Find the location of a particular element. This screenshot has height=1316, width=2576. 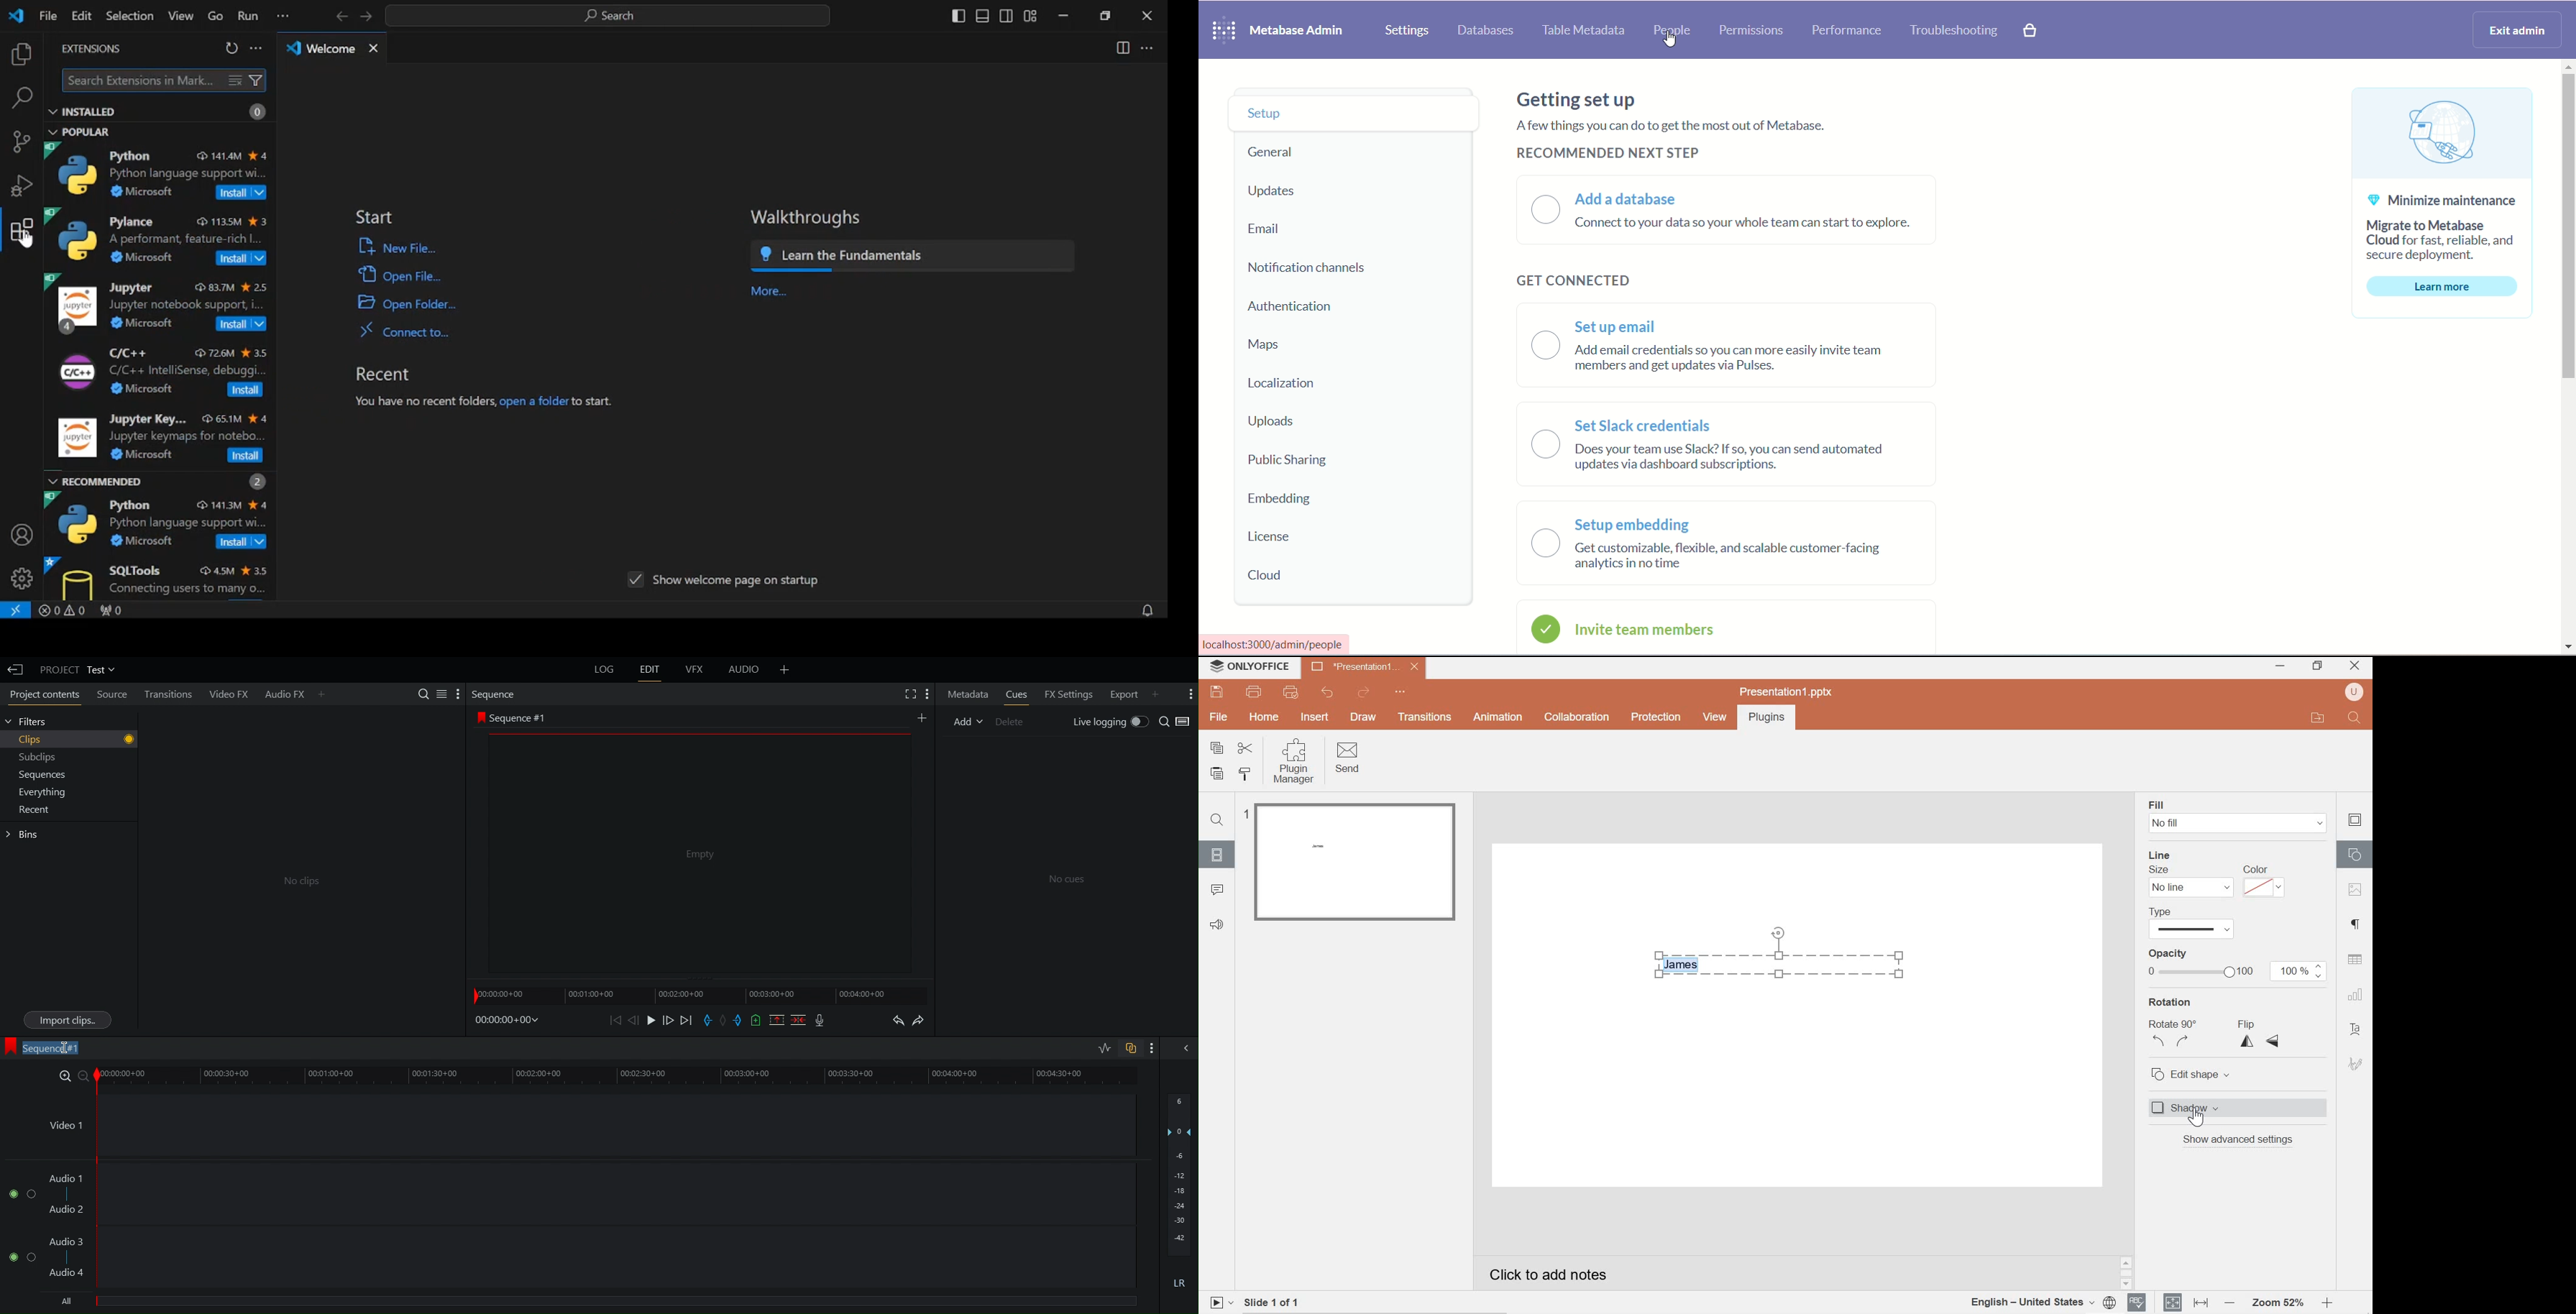

Transitions is located at coordinates (1425, 718).